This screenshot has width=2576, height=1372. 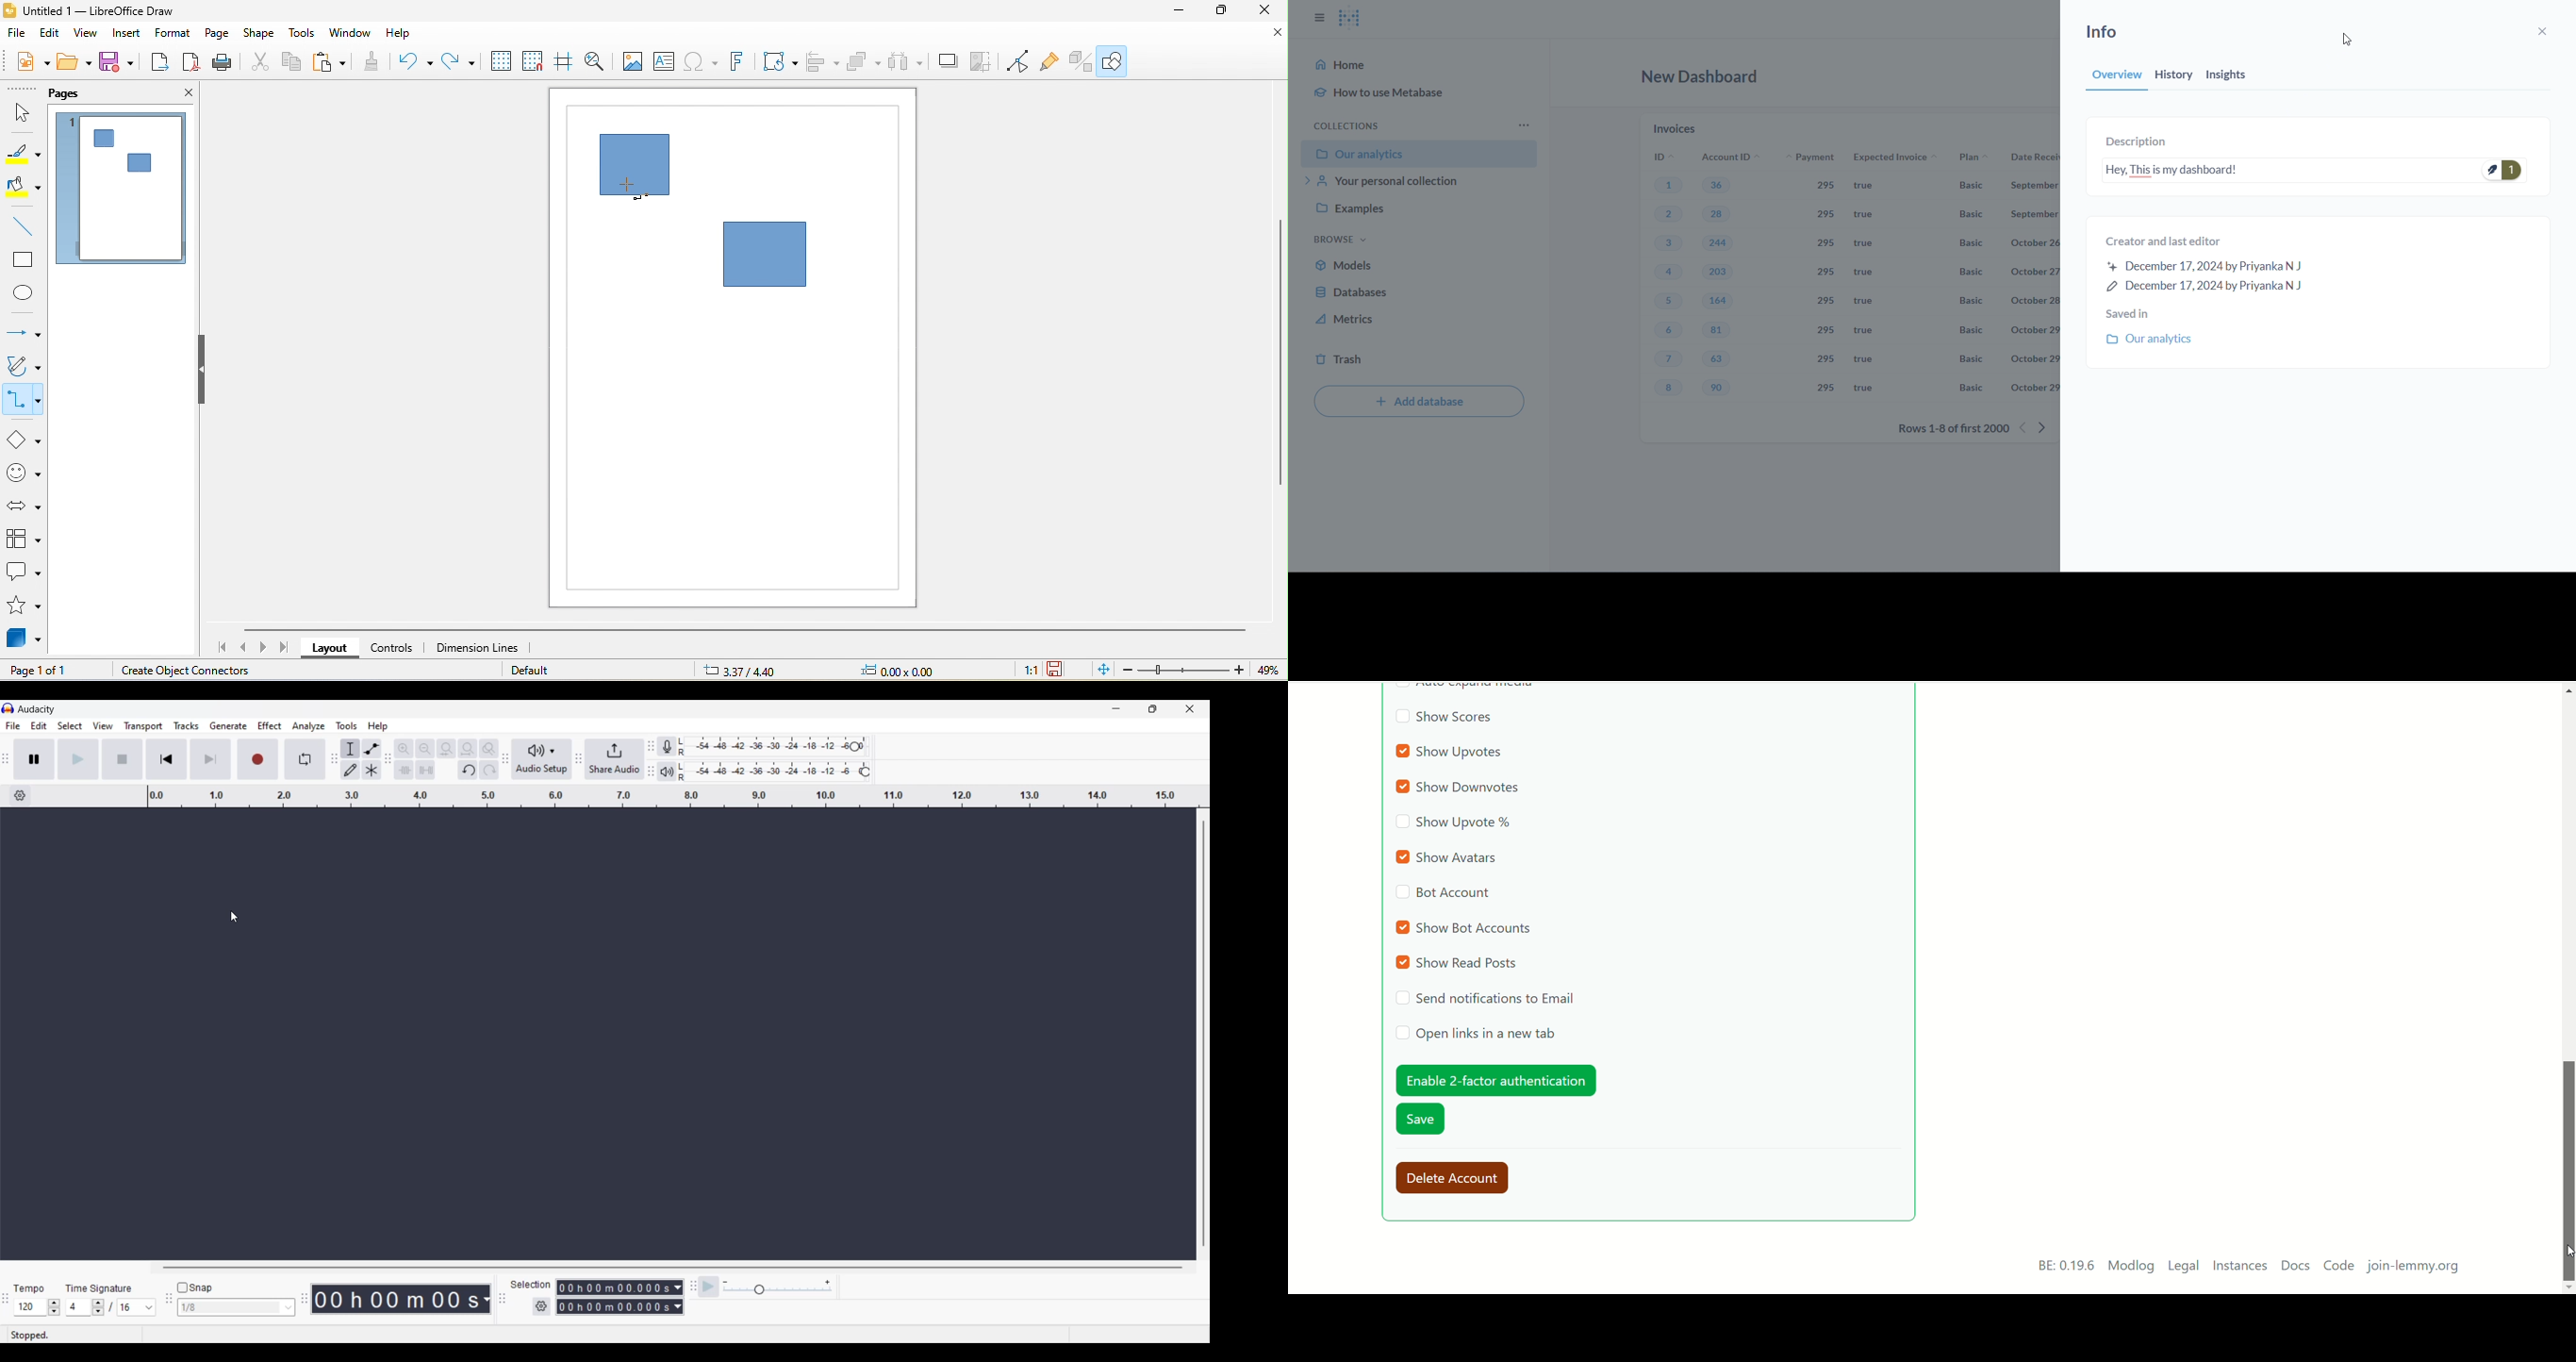 I want to click on helplines while moving, so click(x=567, y=60).